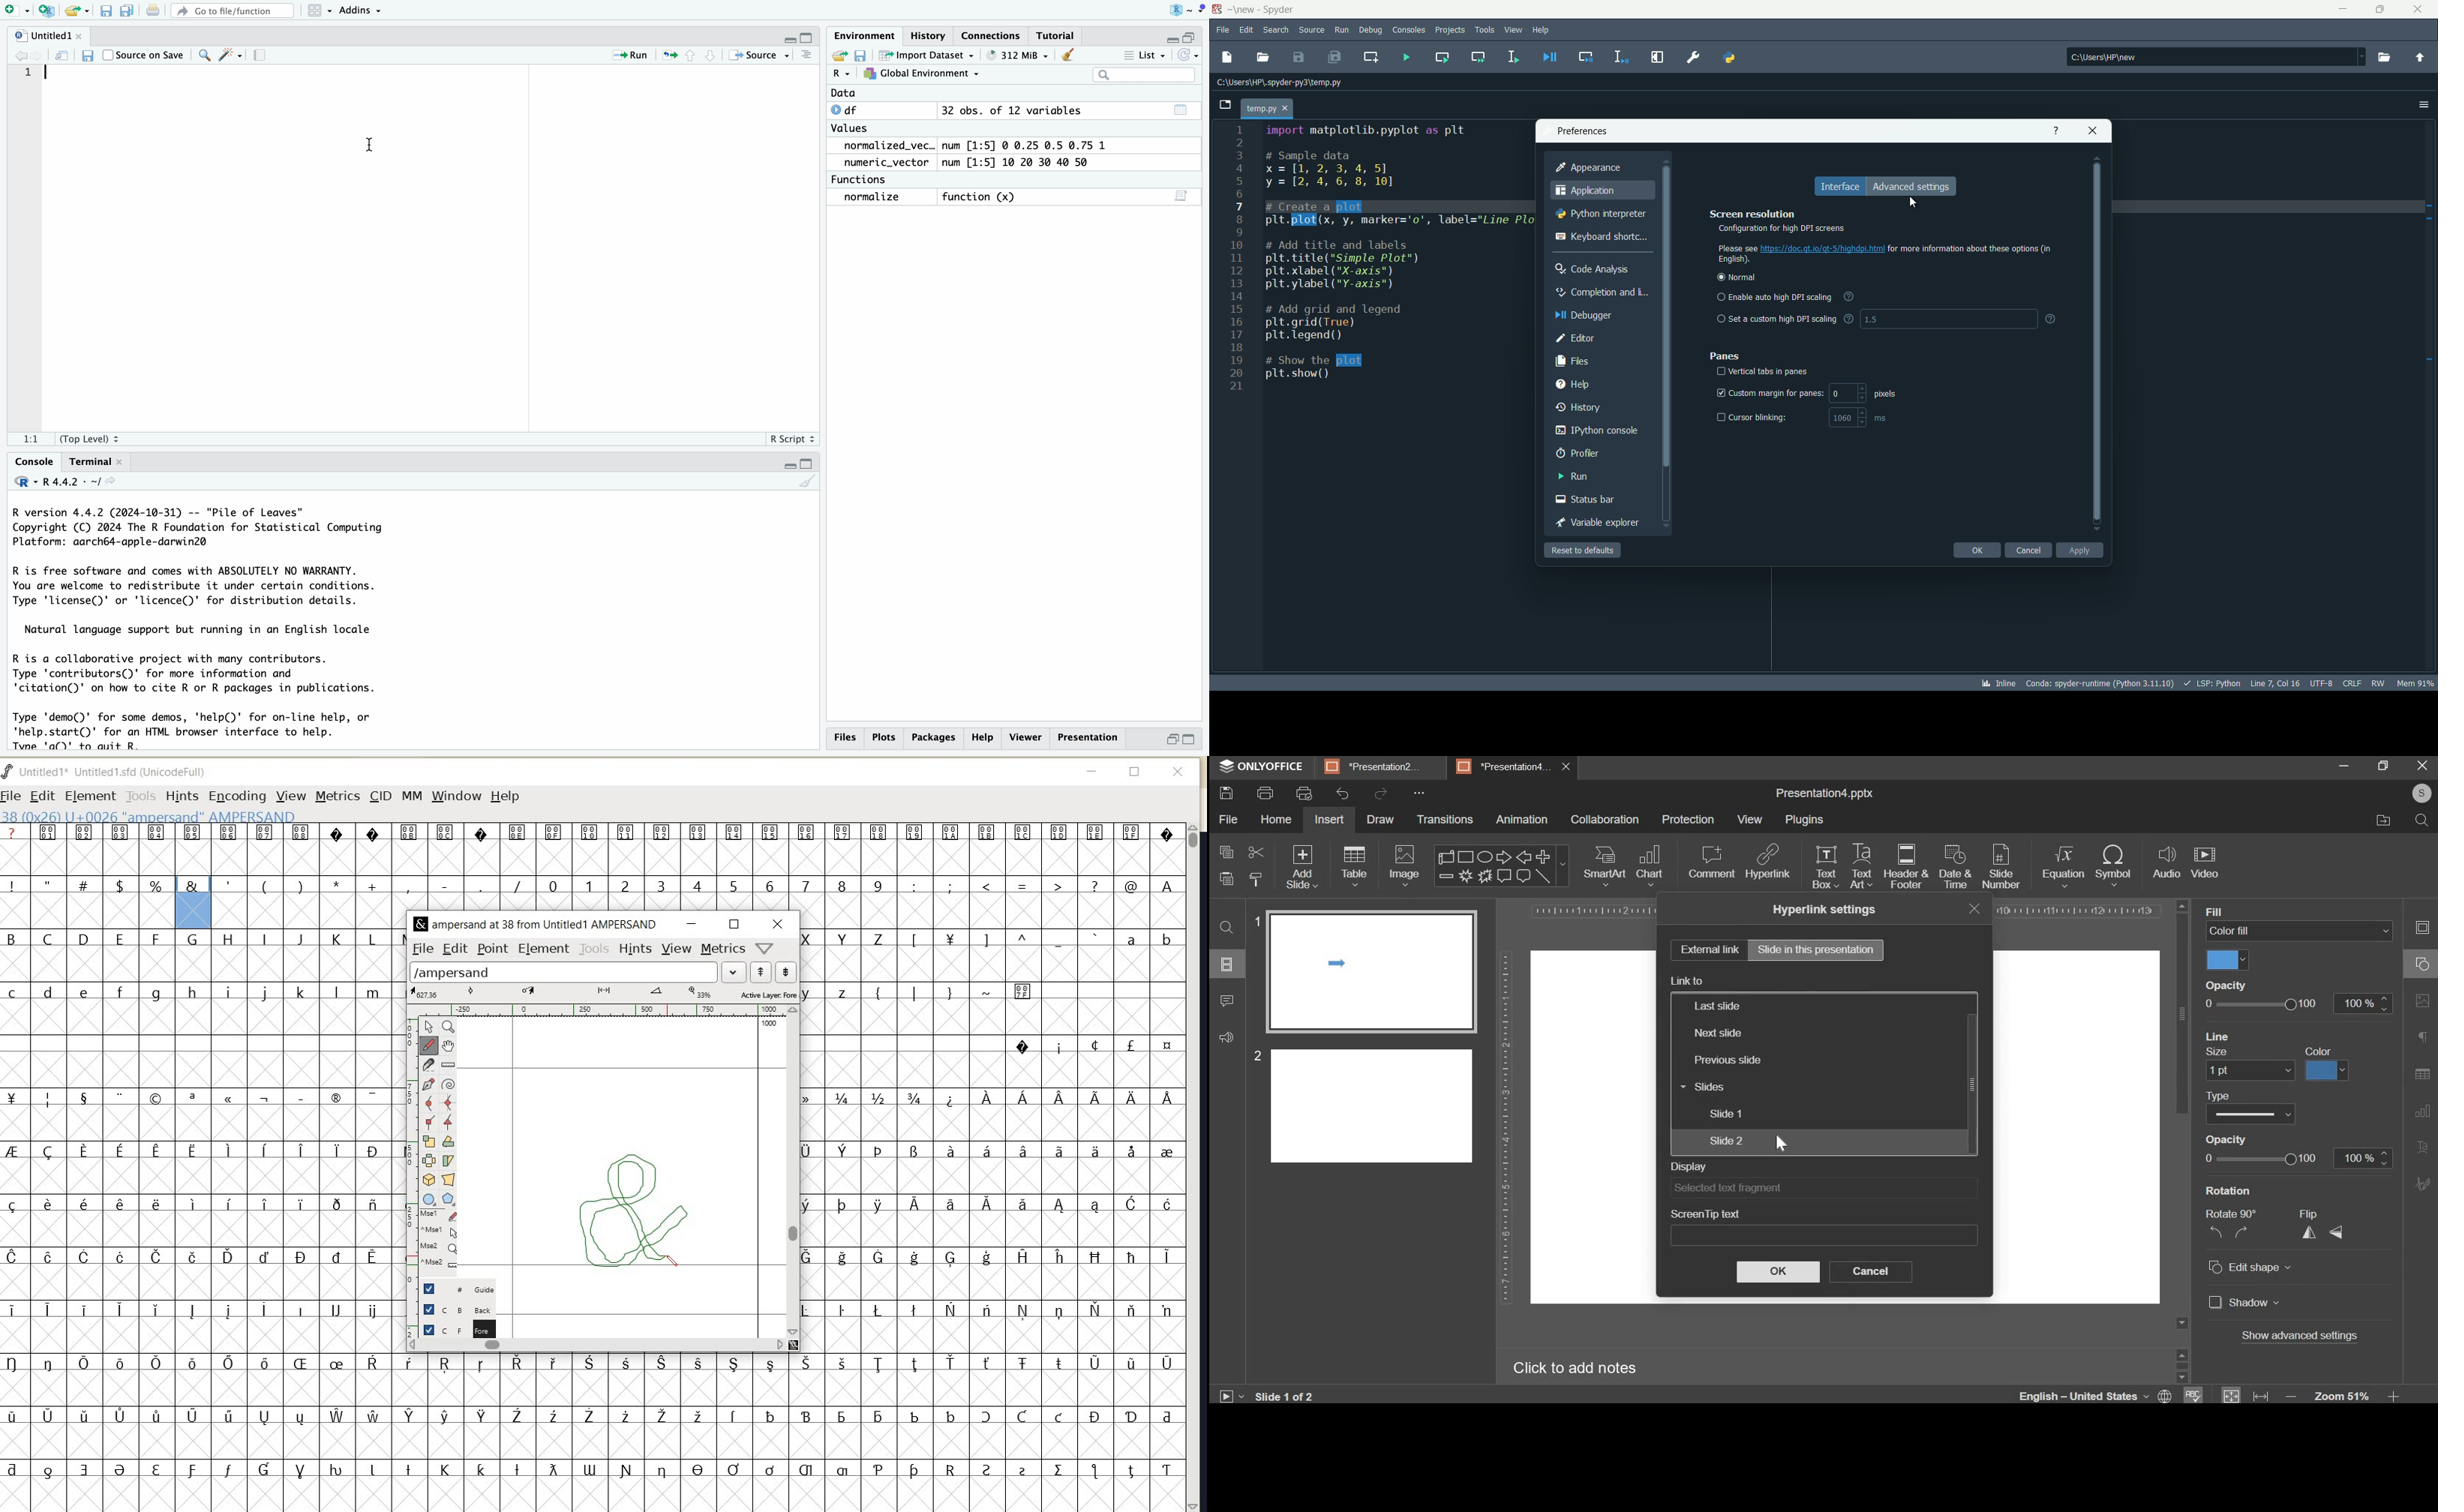  I want to click on maximize/minimize button, so click(1182, 739).